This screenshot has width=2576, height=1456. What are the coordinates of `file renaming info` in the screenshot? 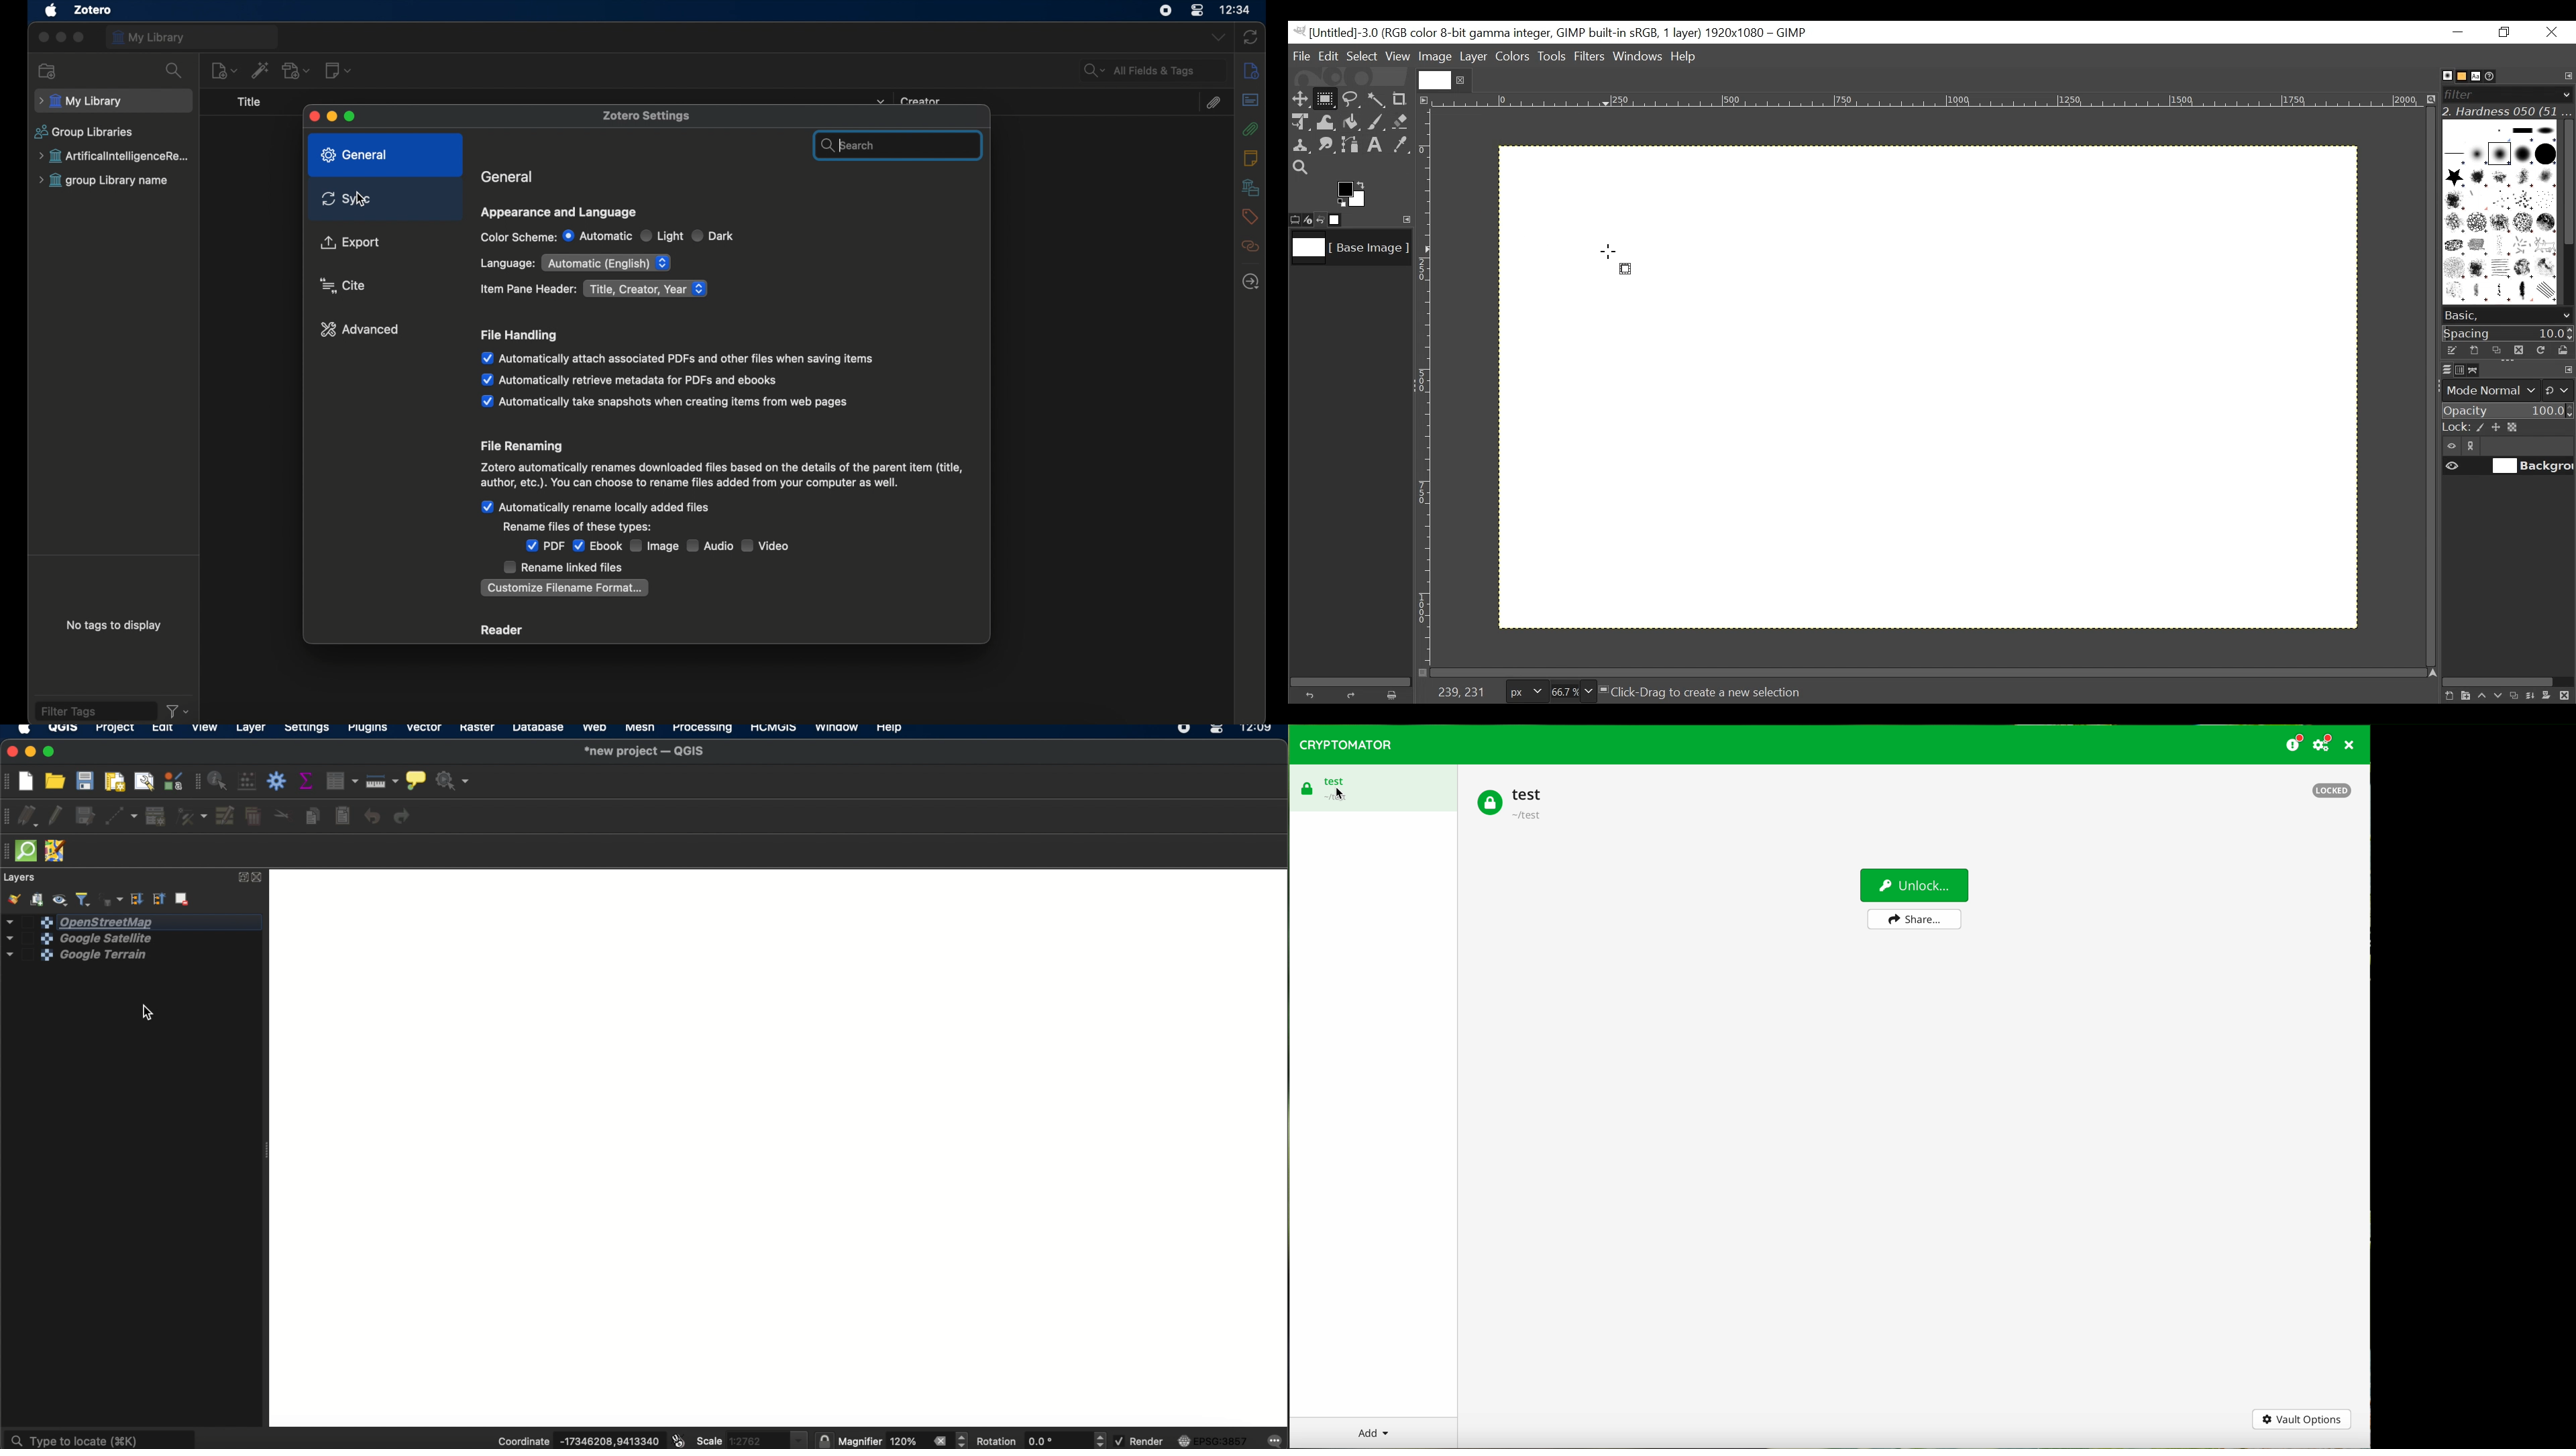 It's located at (718, 475).